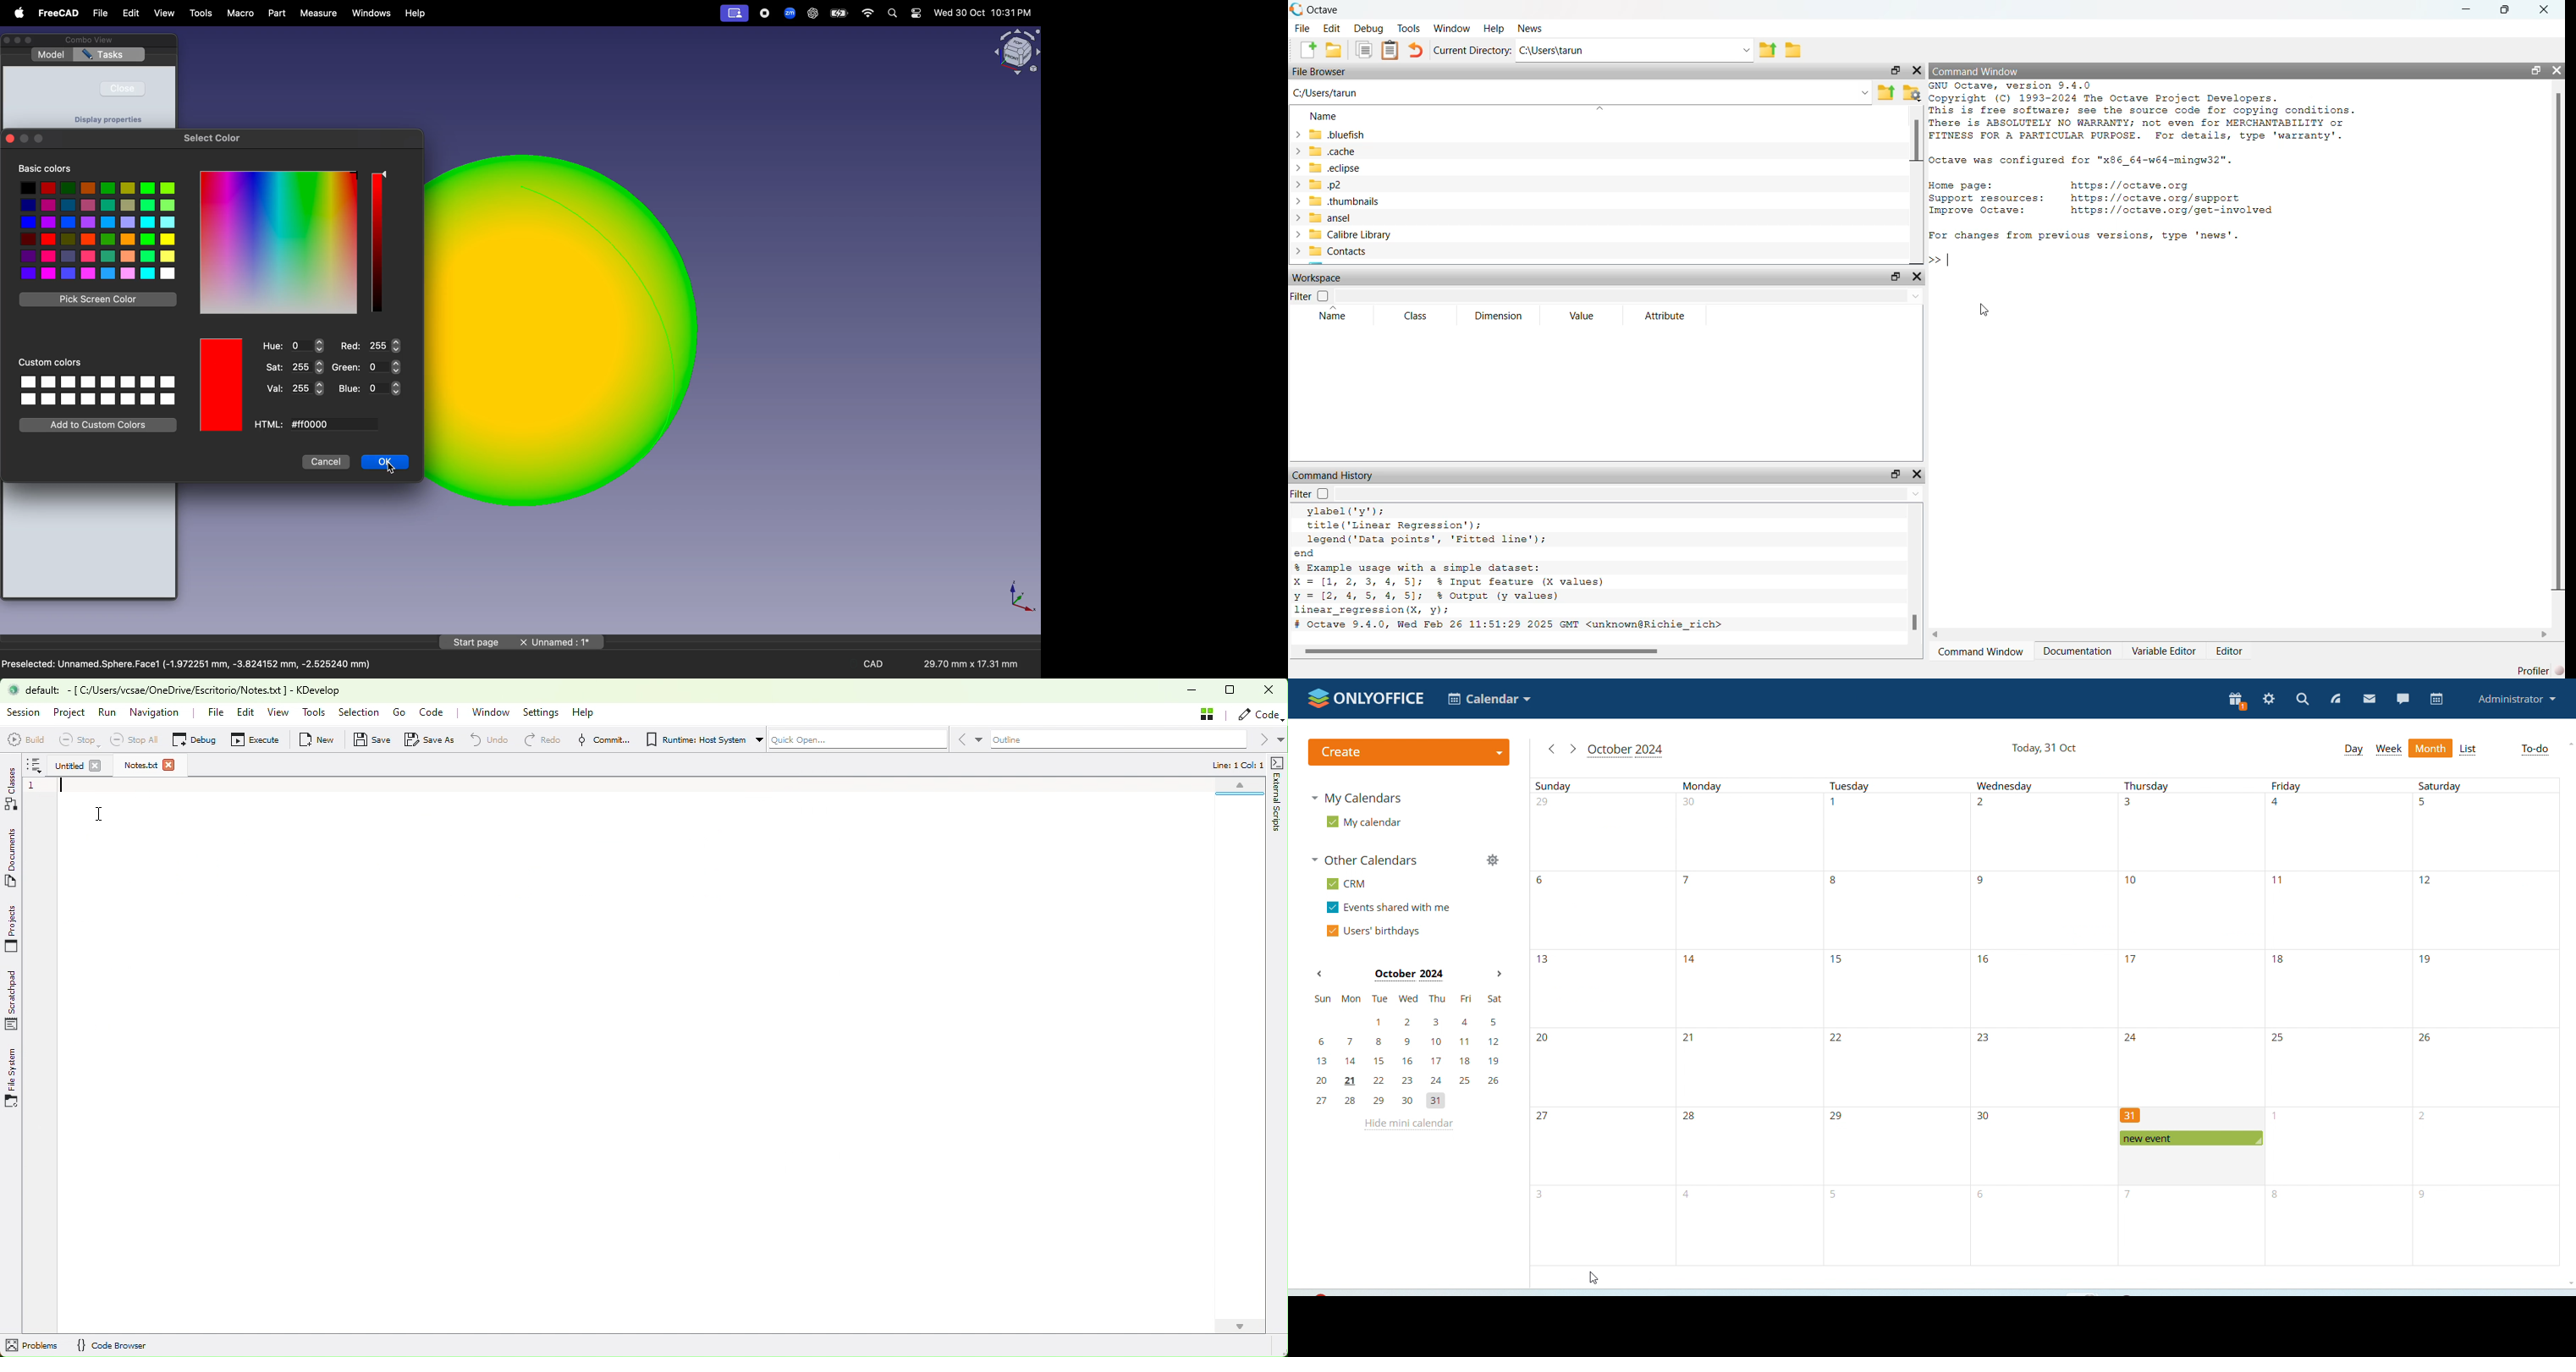  What do you see at coordinates (1418, 51) in the screenshot?
I see `undo` at bounding box center [1418, 51].